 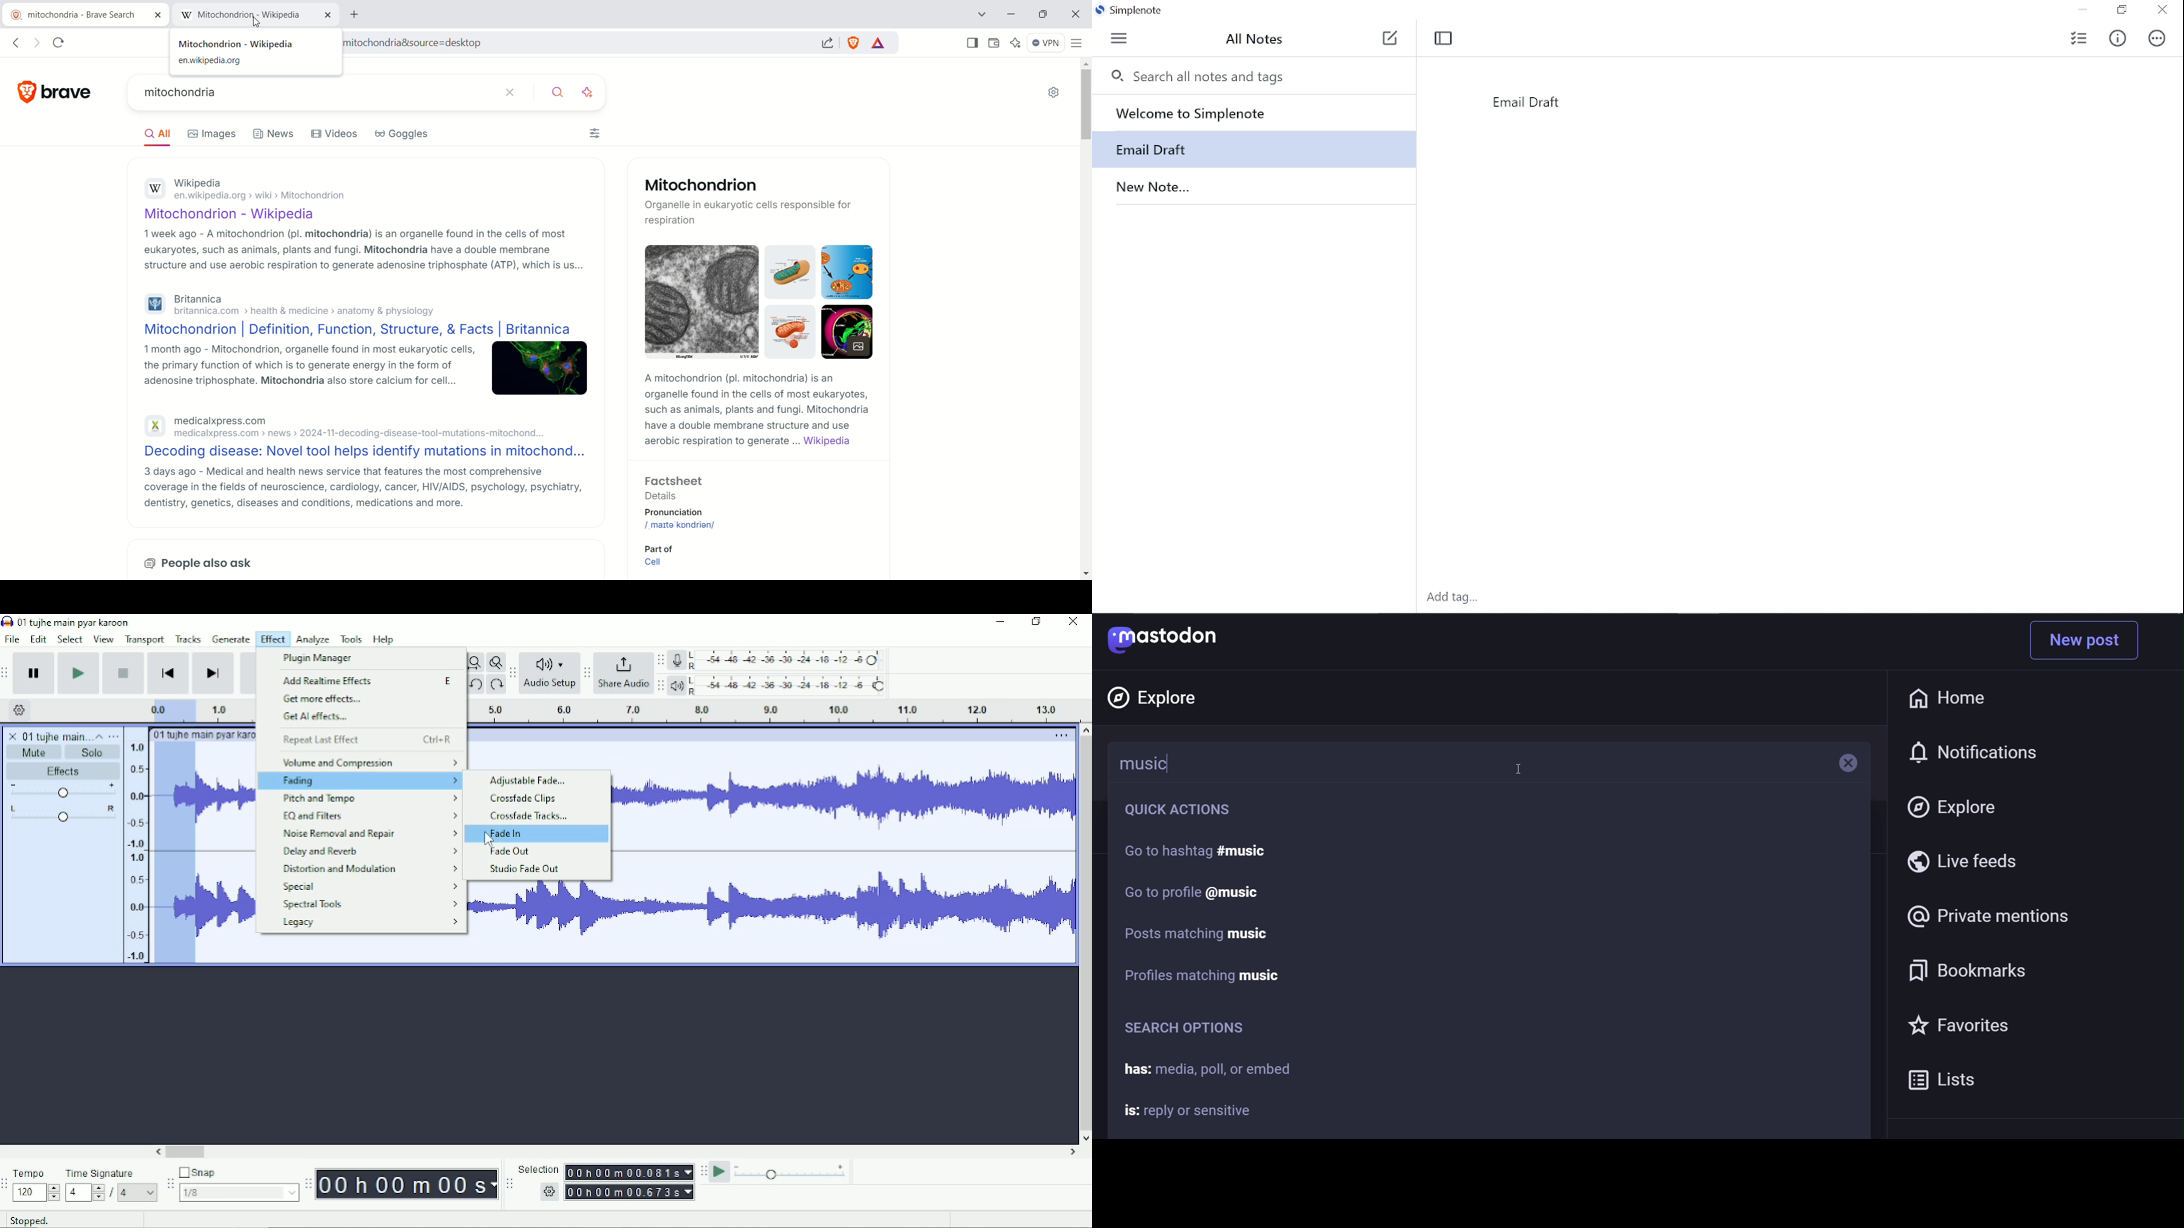 What do you see at coordinates (307, 92) in the screenshot?
I see `search bar` at bounding box center [307, 92].